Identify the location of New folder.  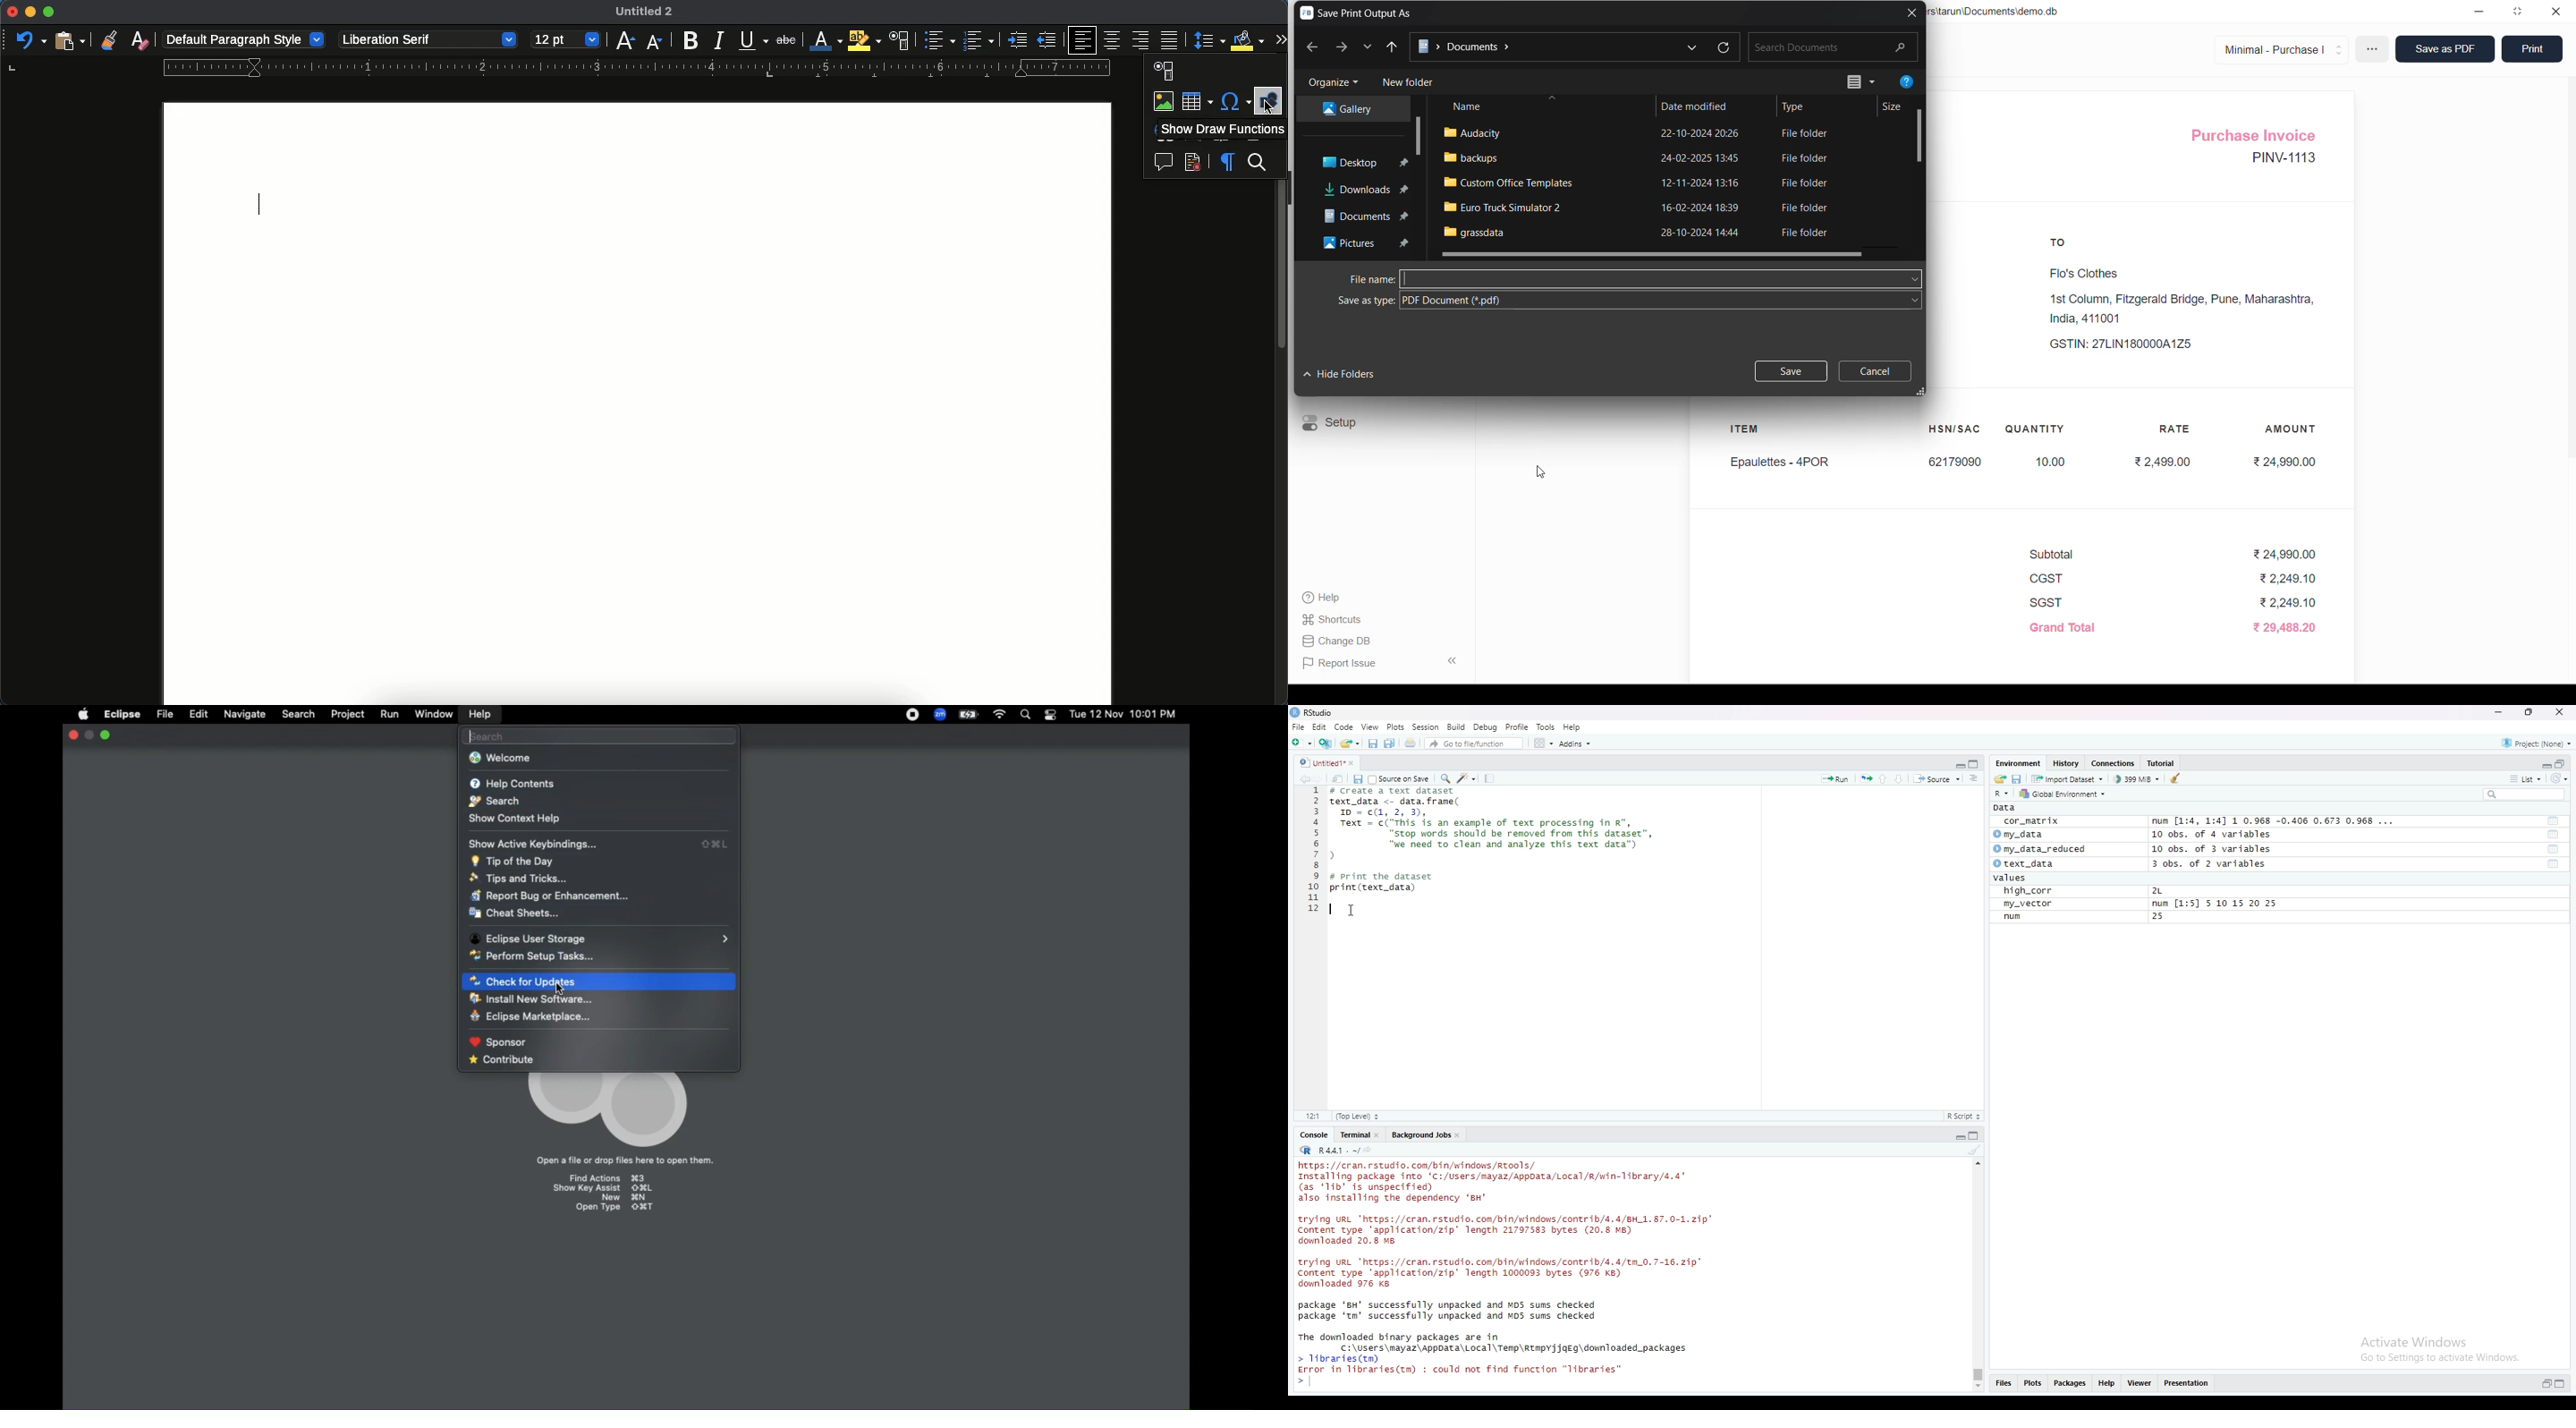
(1413, 84).